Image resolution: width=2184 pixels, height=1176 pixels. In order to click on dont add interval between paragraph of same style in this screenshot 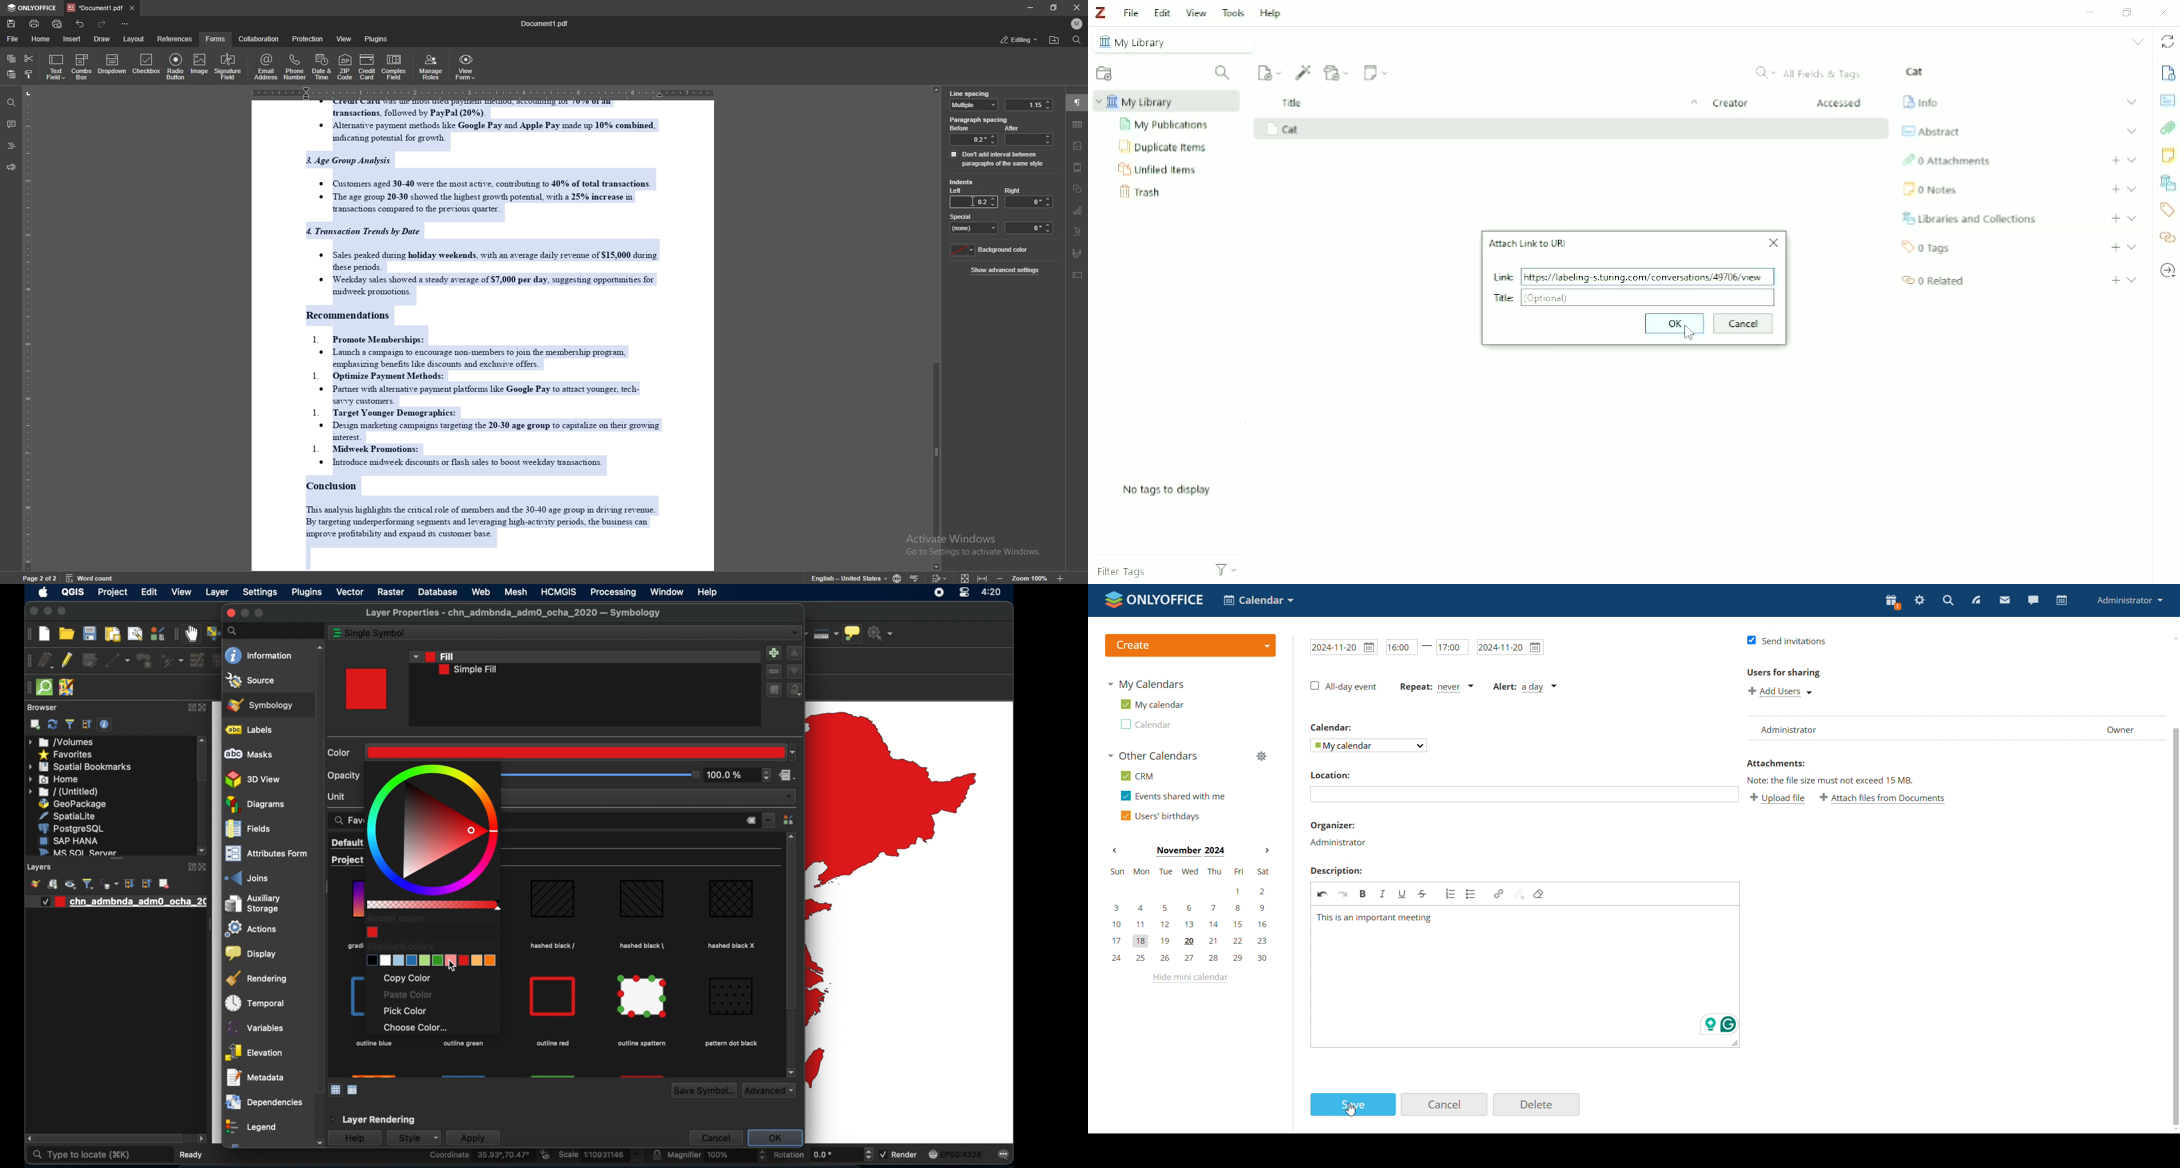, I will do `click(998, 158)`.